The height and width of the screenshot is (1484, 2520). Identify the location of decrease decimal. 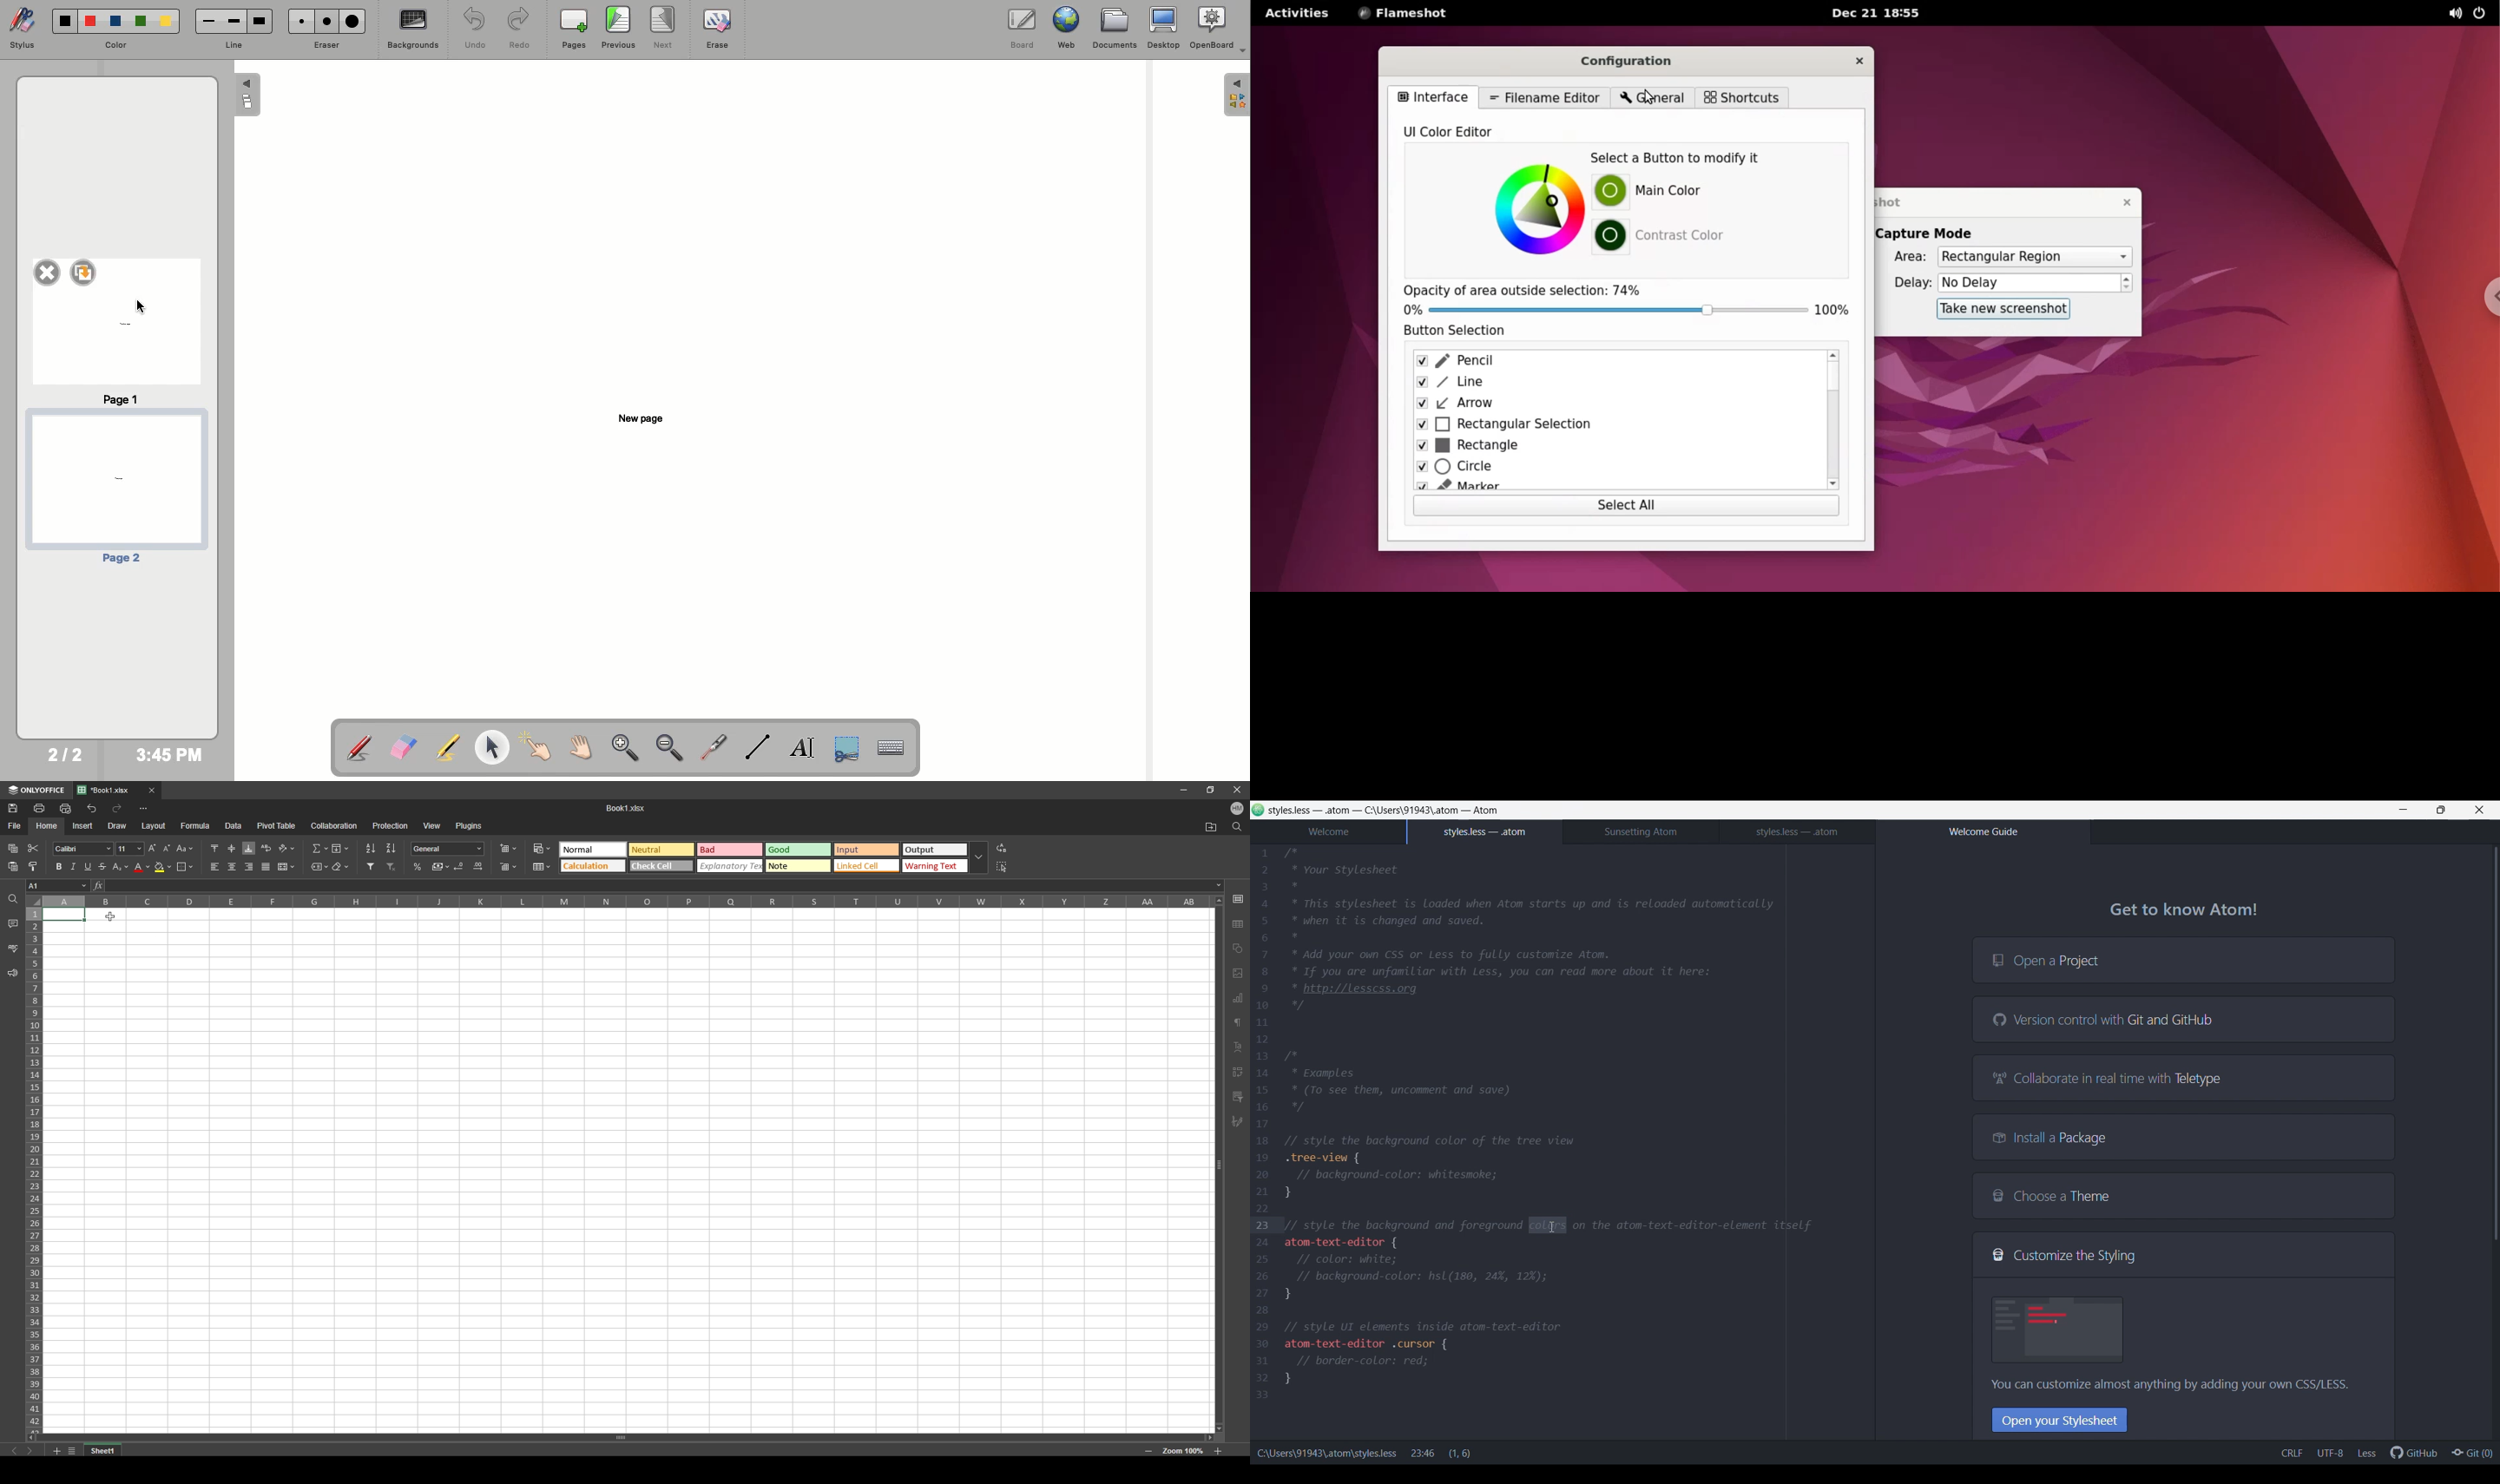
(460, 866).